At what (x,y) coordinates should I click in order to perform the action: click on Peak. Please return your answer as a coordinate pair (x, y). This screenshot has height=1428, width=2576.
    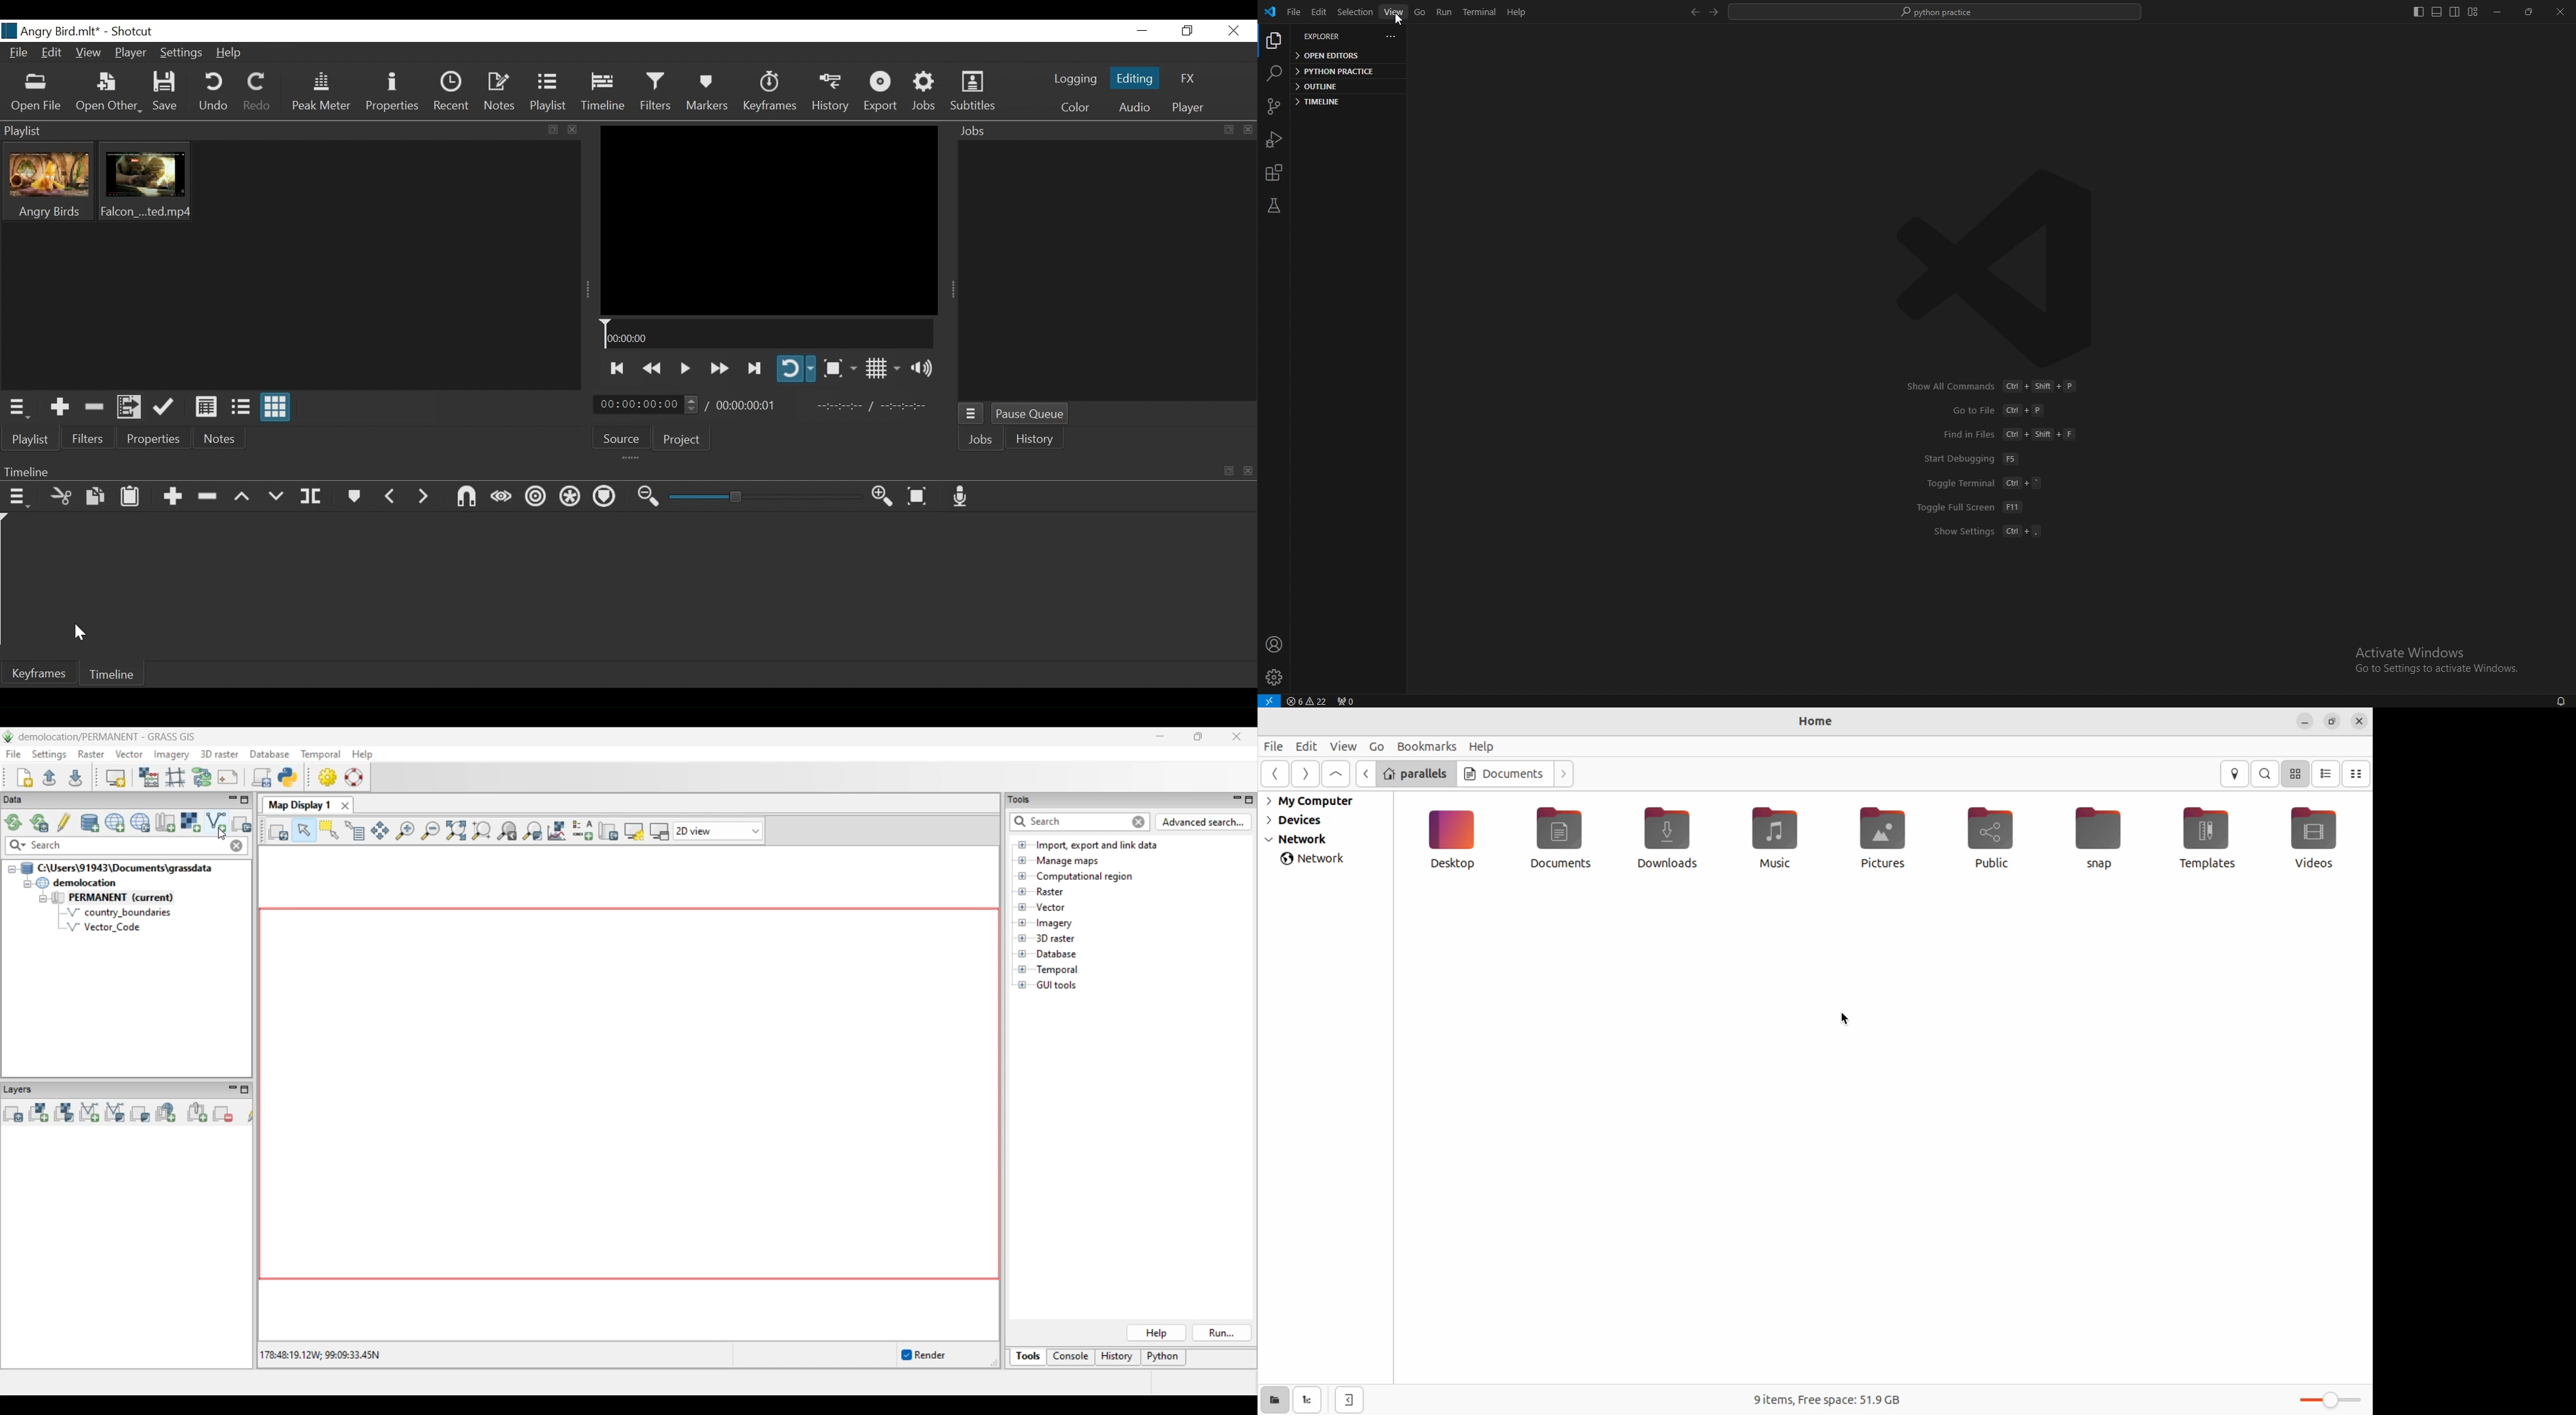
    Looking at the image, I should click on (322, 92).